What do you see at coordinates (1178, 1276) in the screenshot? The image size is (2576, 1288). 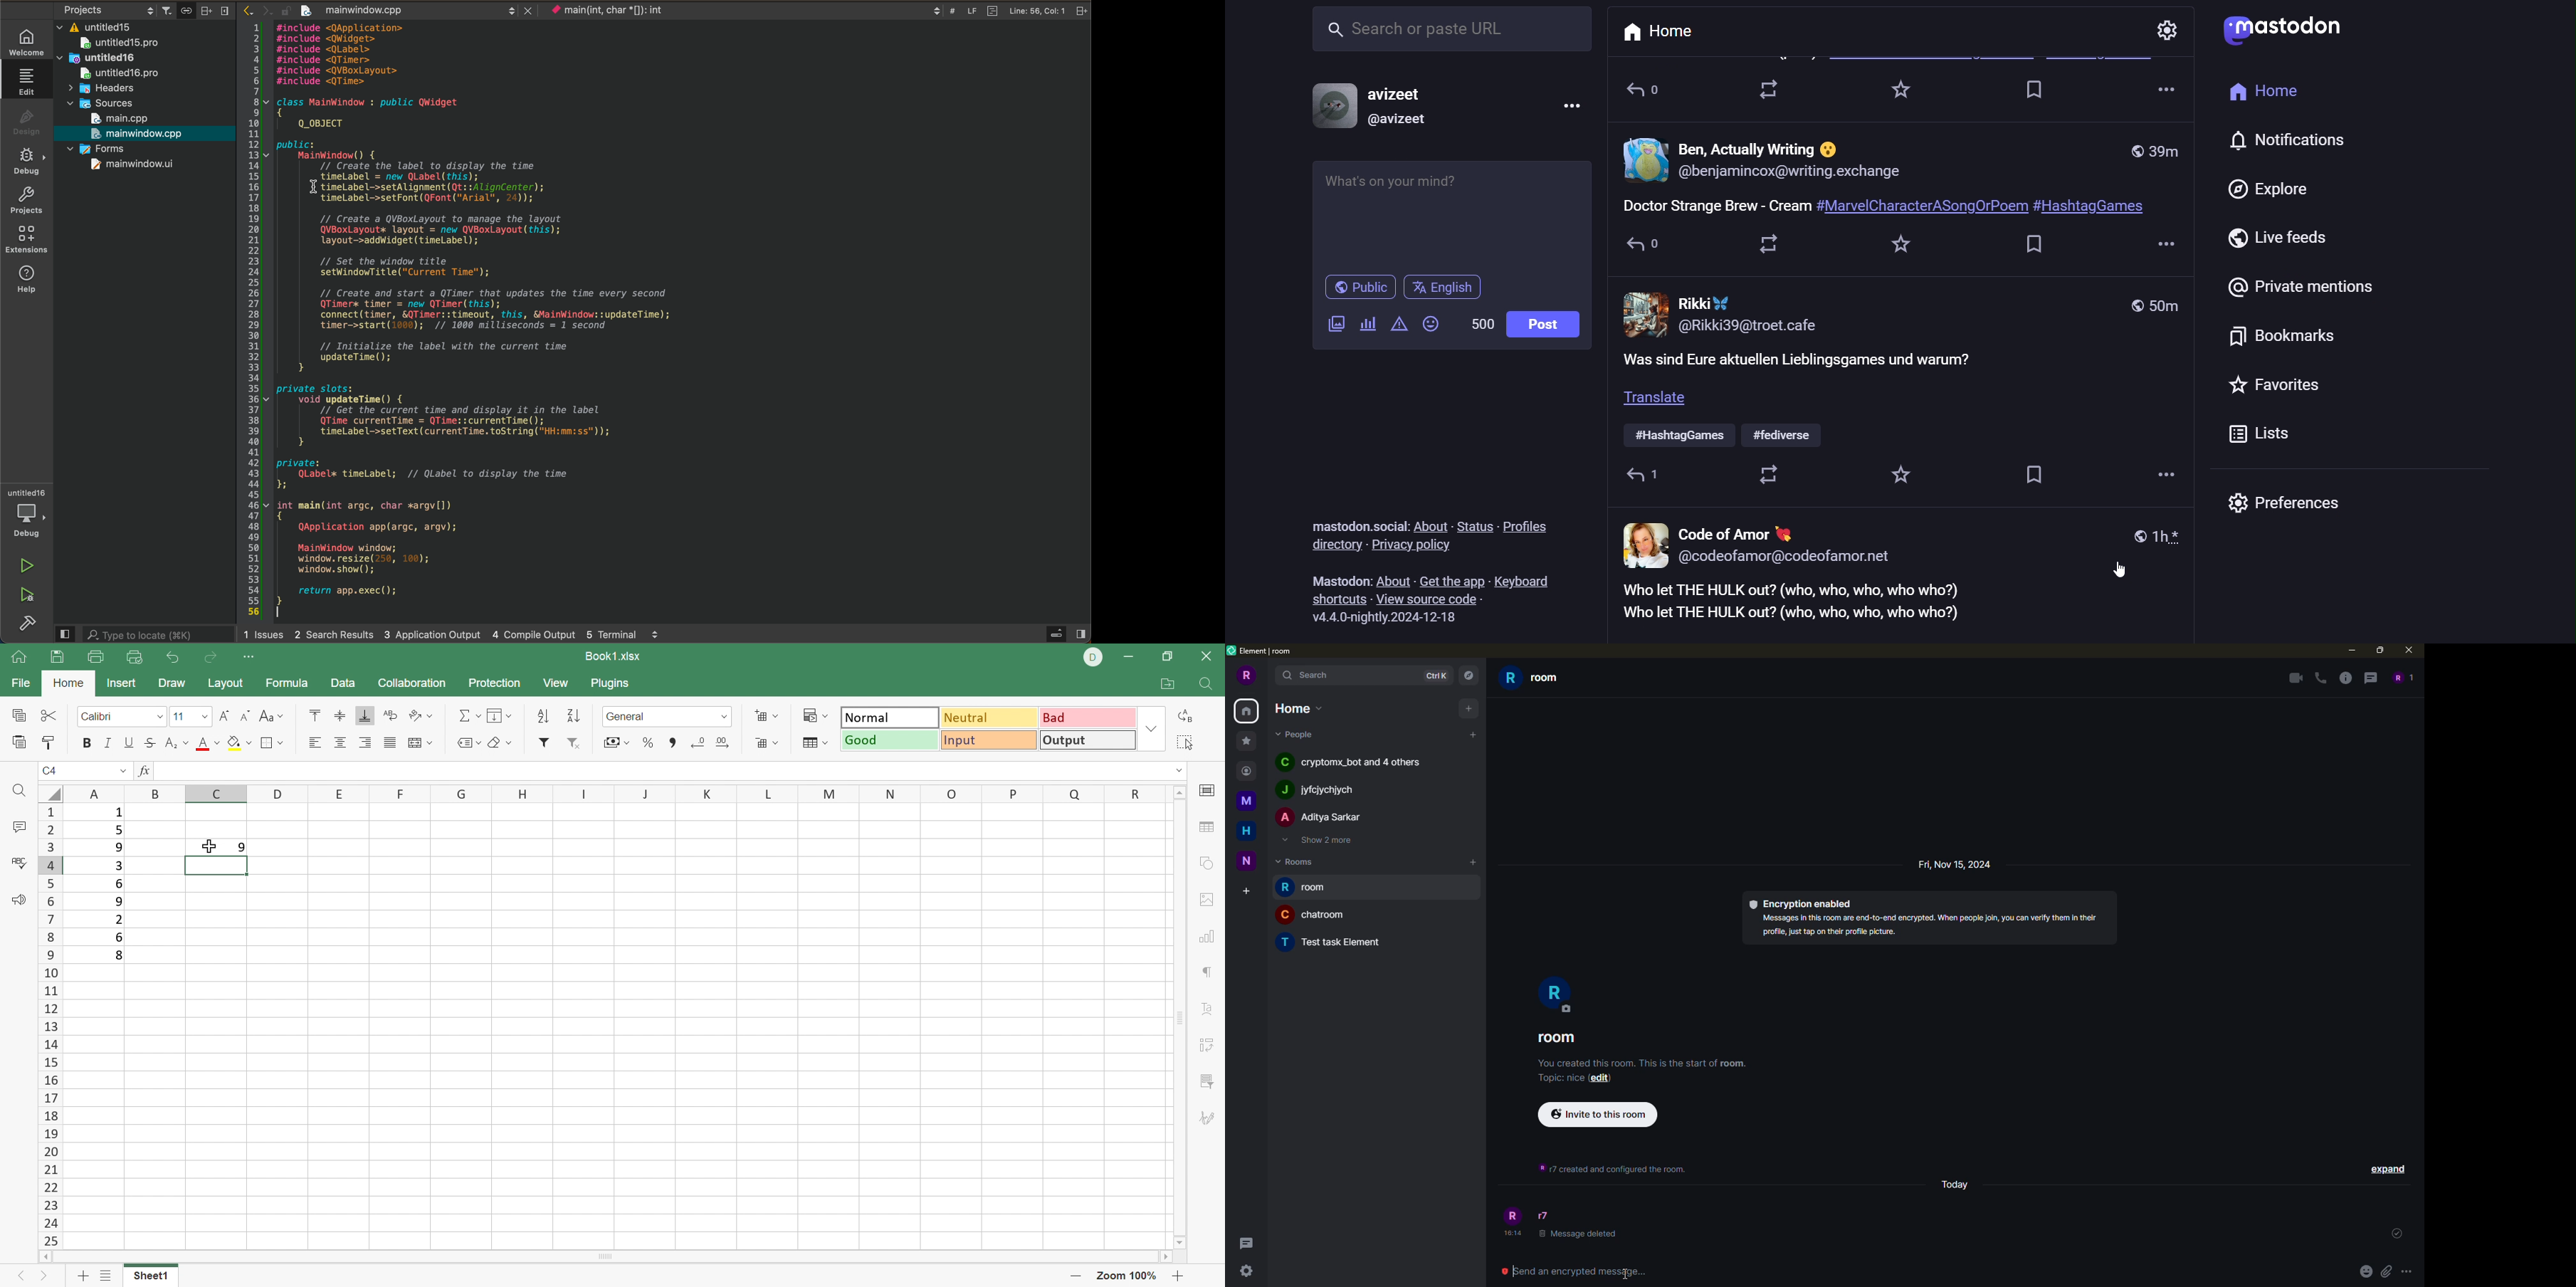 I see `Zoom in` at bounding box center [1178, 1276].